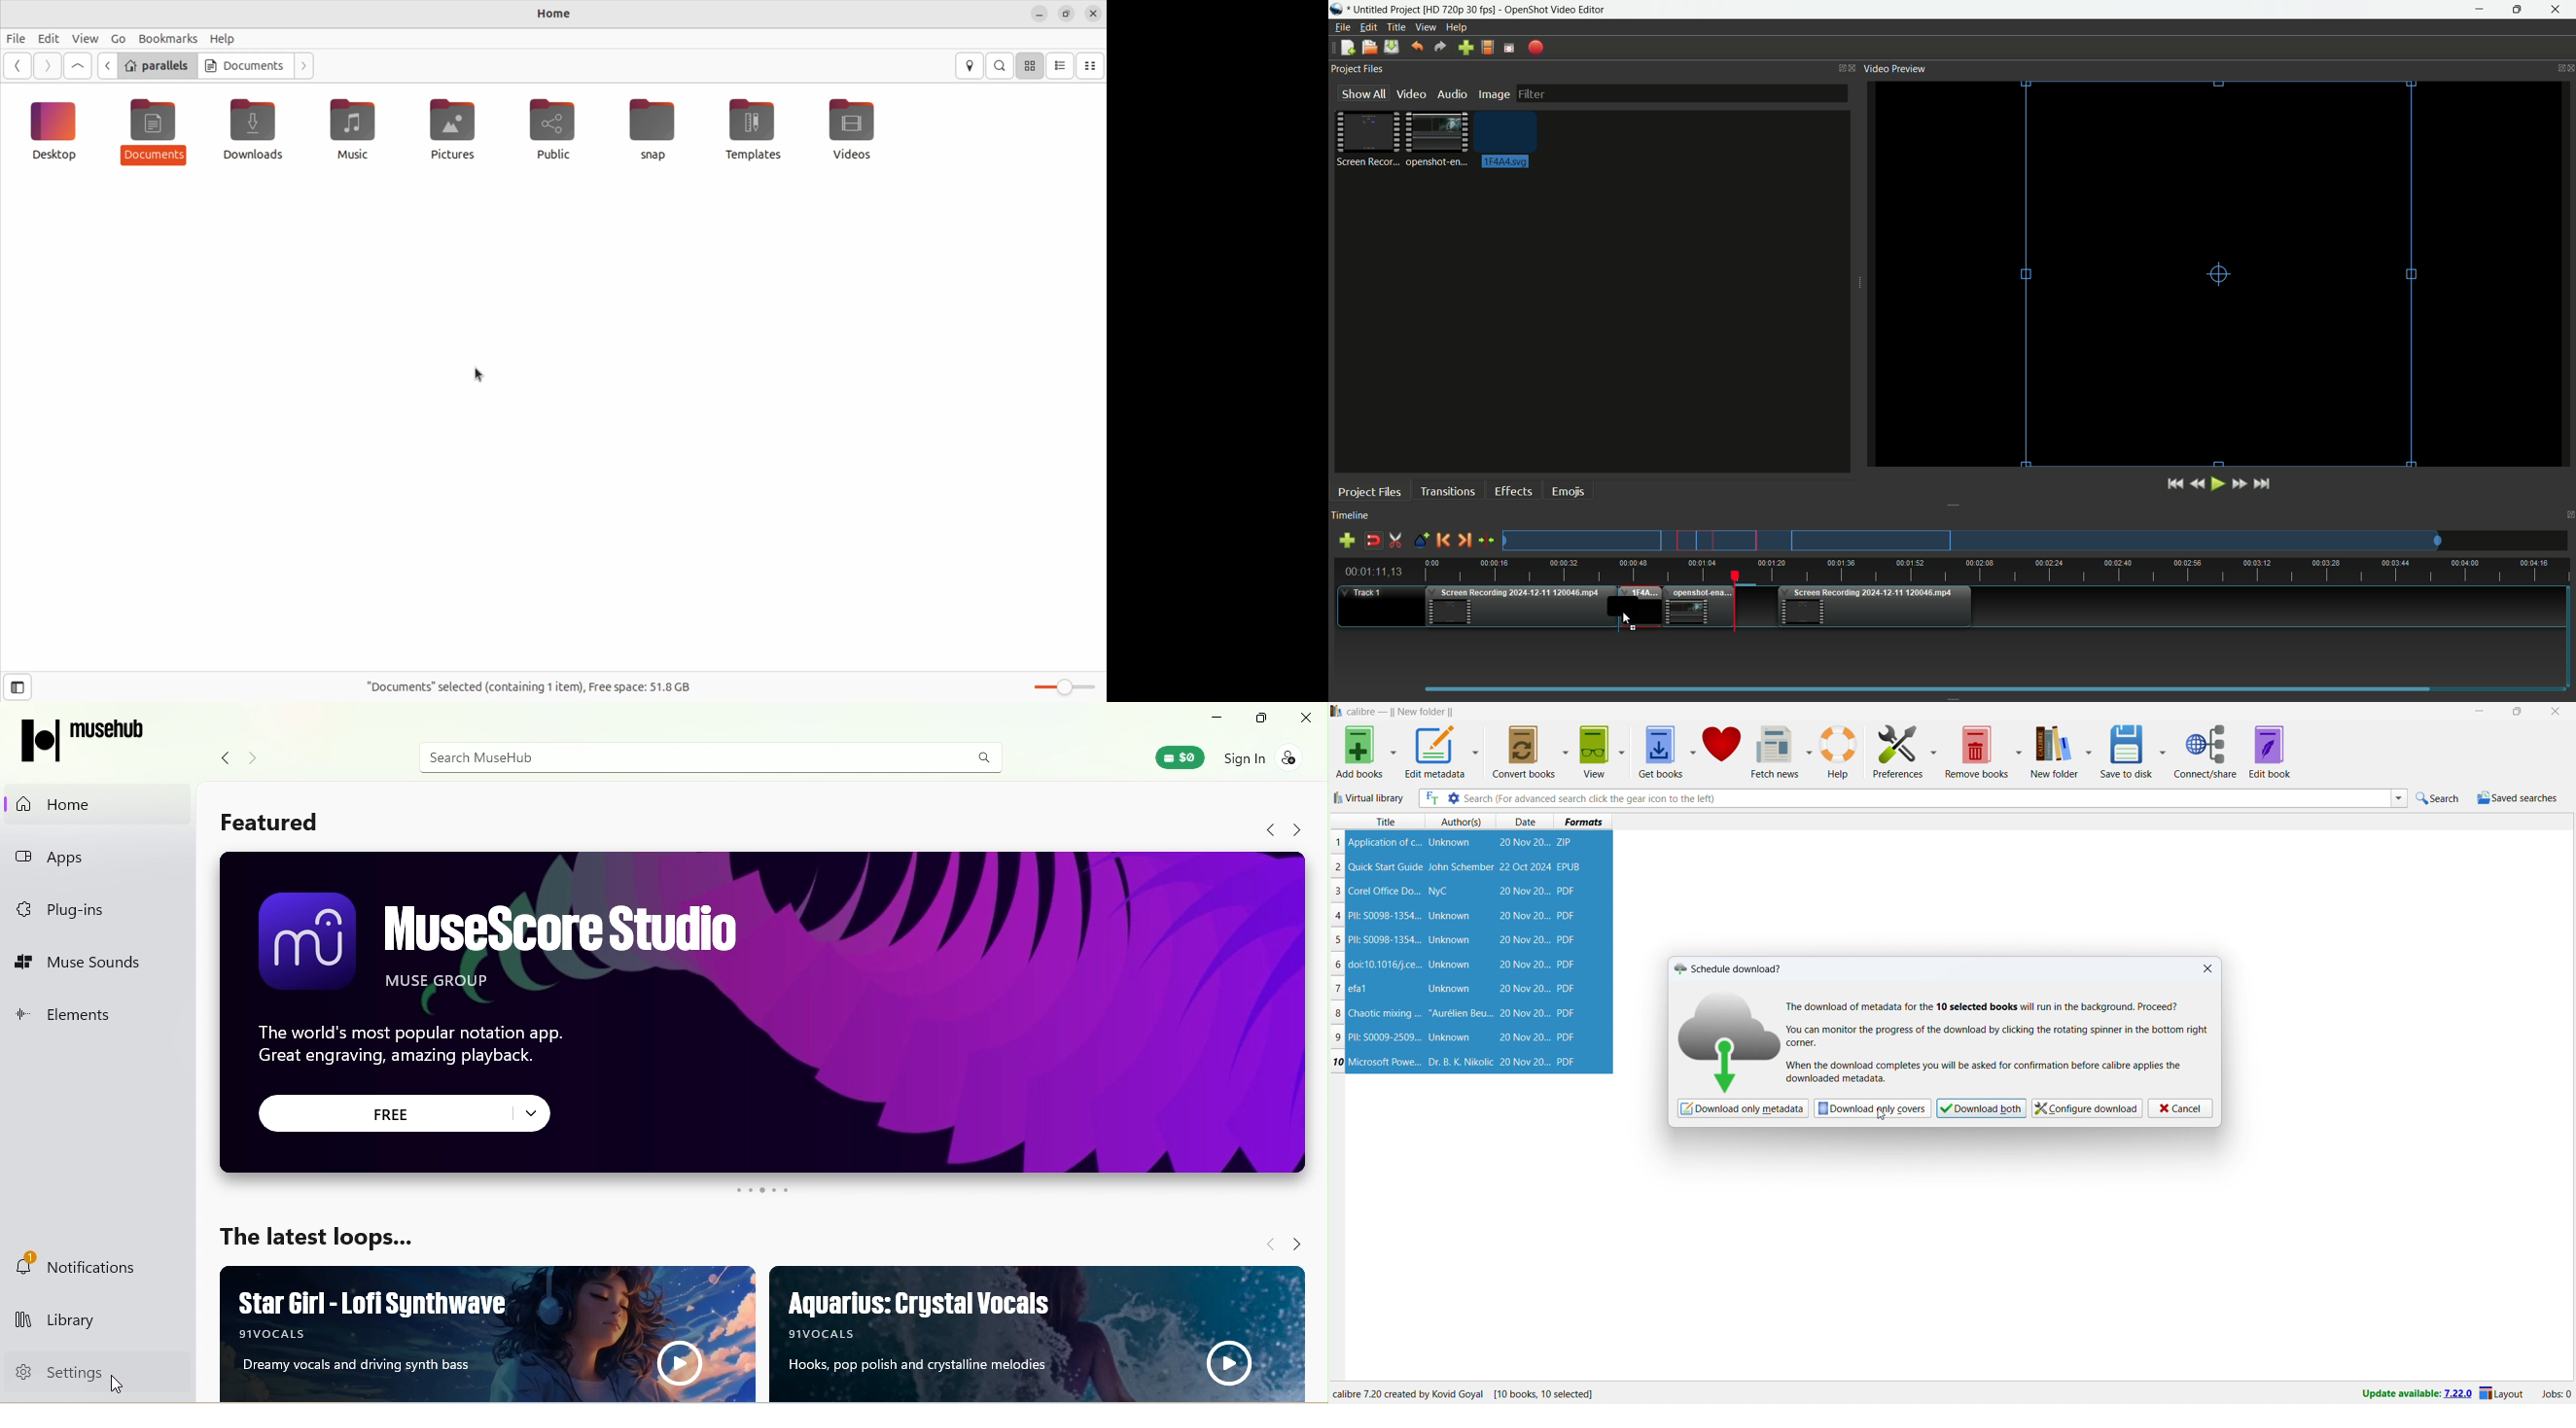  I want to click on edit book, so click(2271, 751).